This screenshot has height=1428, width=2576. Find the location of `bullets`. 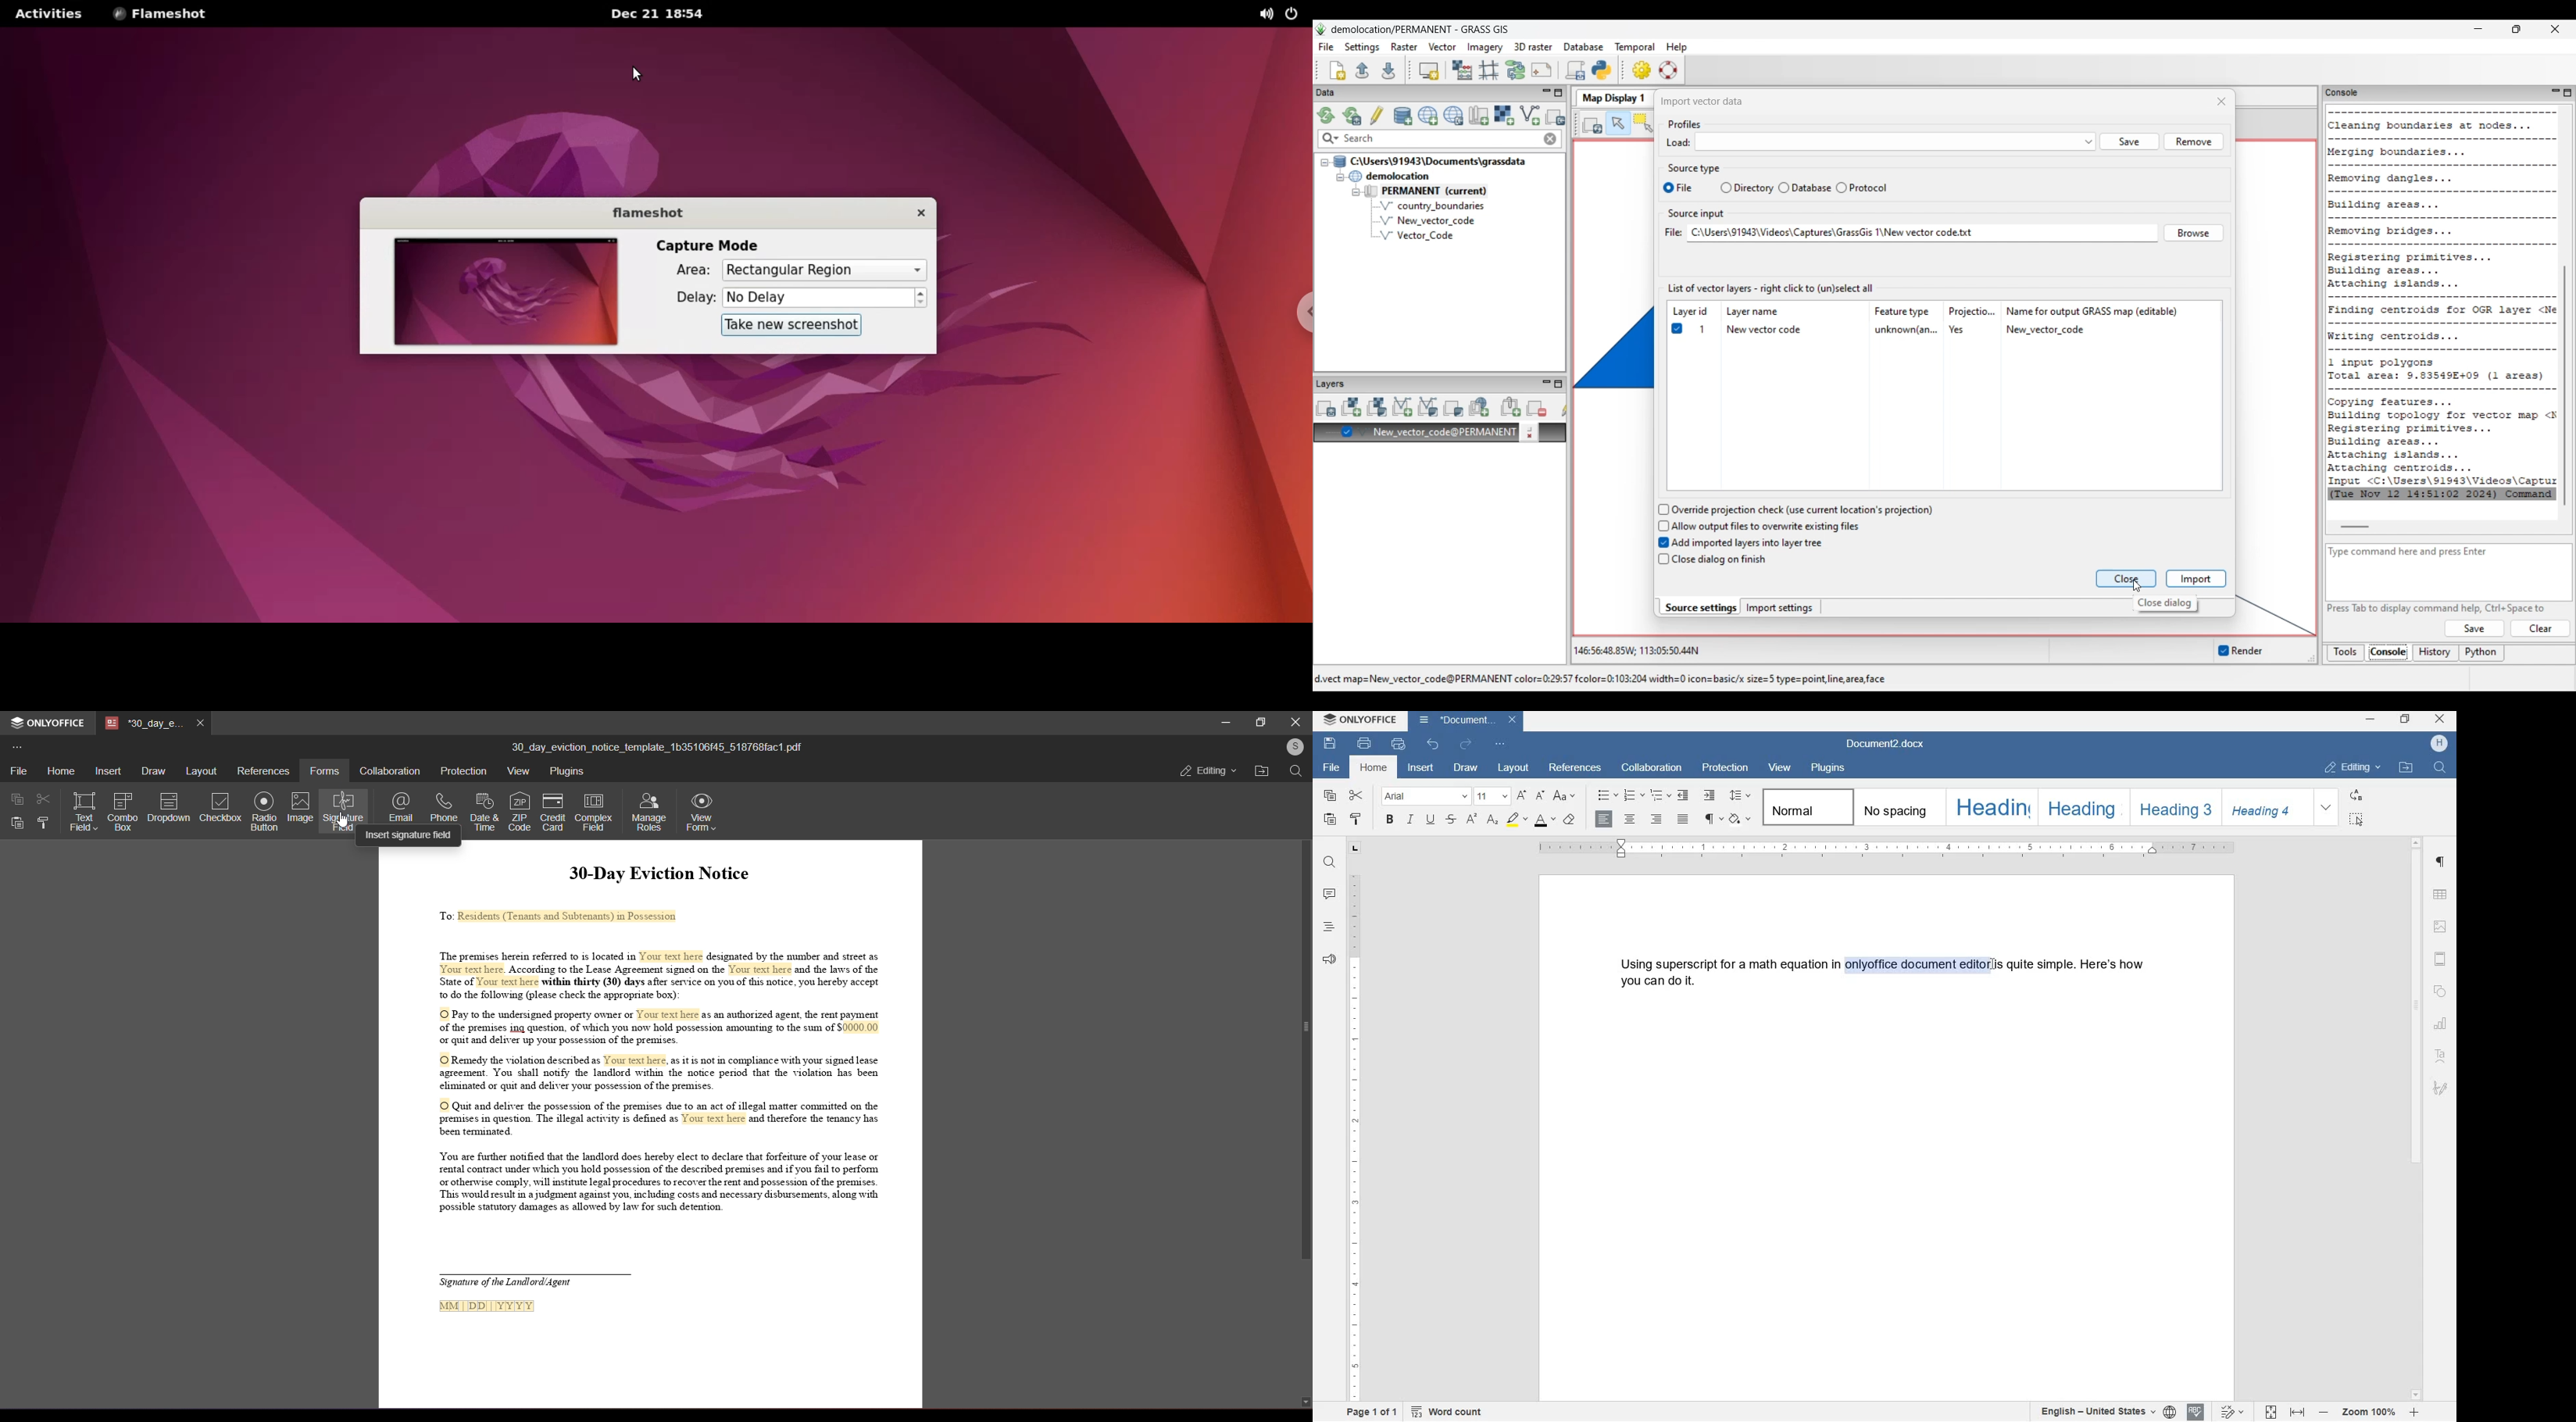

bullets is located at coordinates (1607, 795).